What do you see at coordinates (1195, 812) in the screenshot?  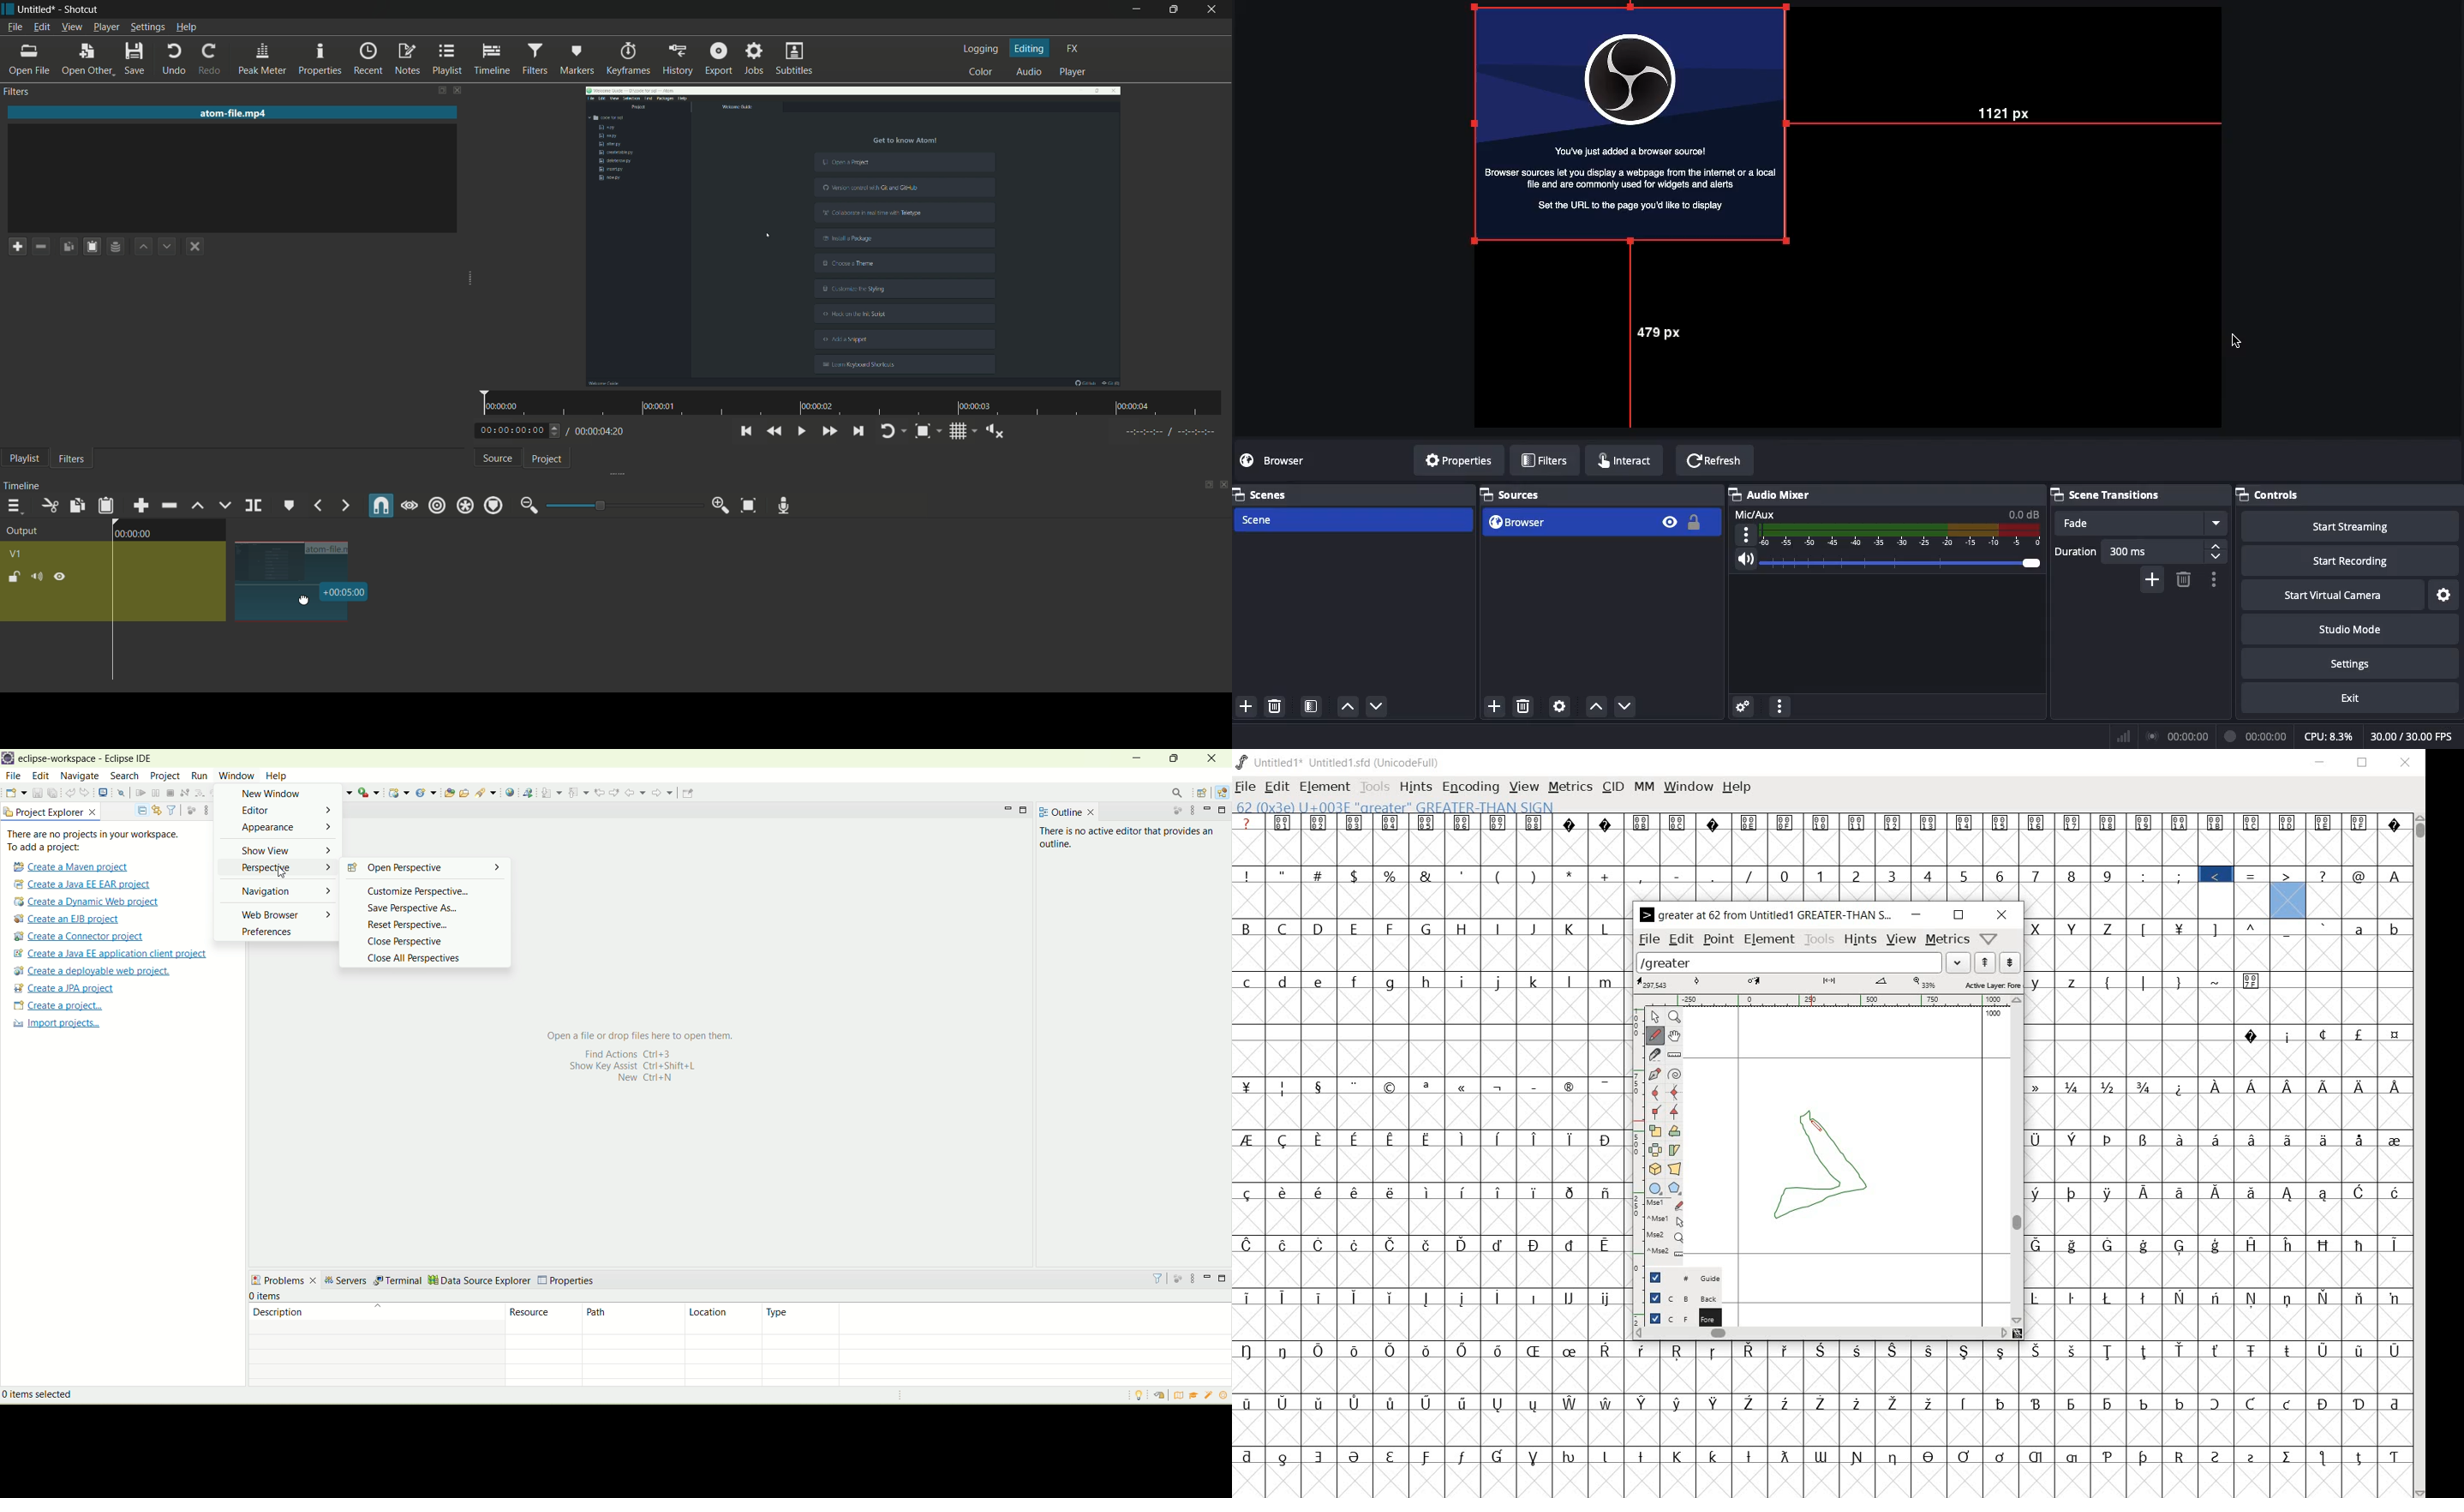 I see `view menu` at bounding box center [1195, 812].